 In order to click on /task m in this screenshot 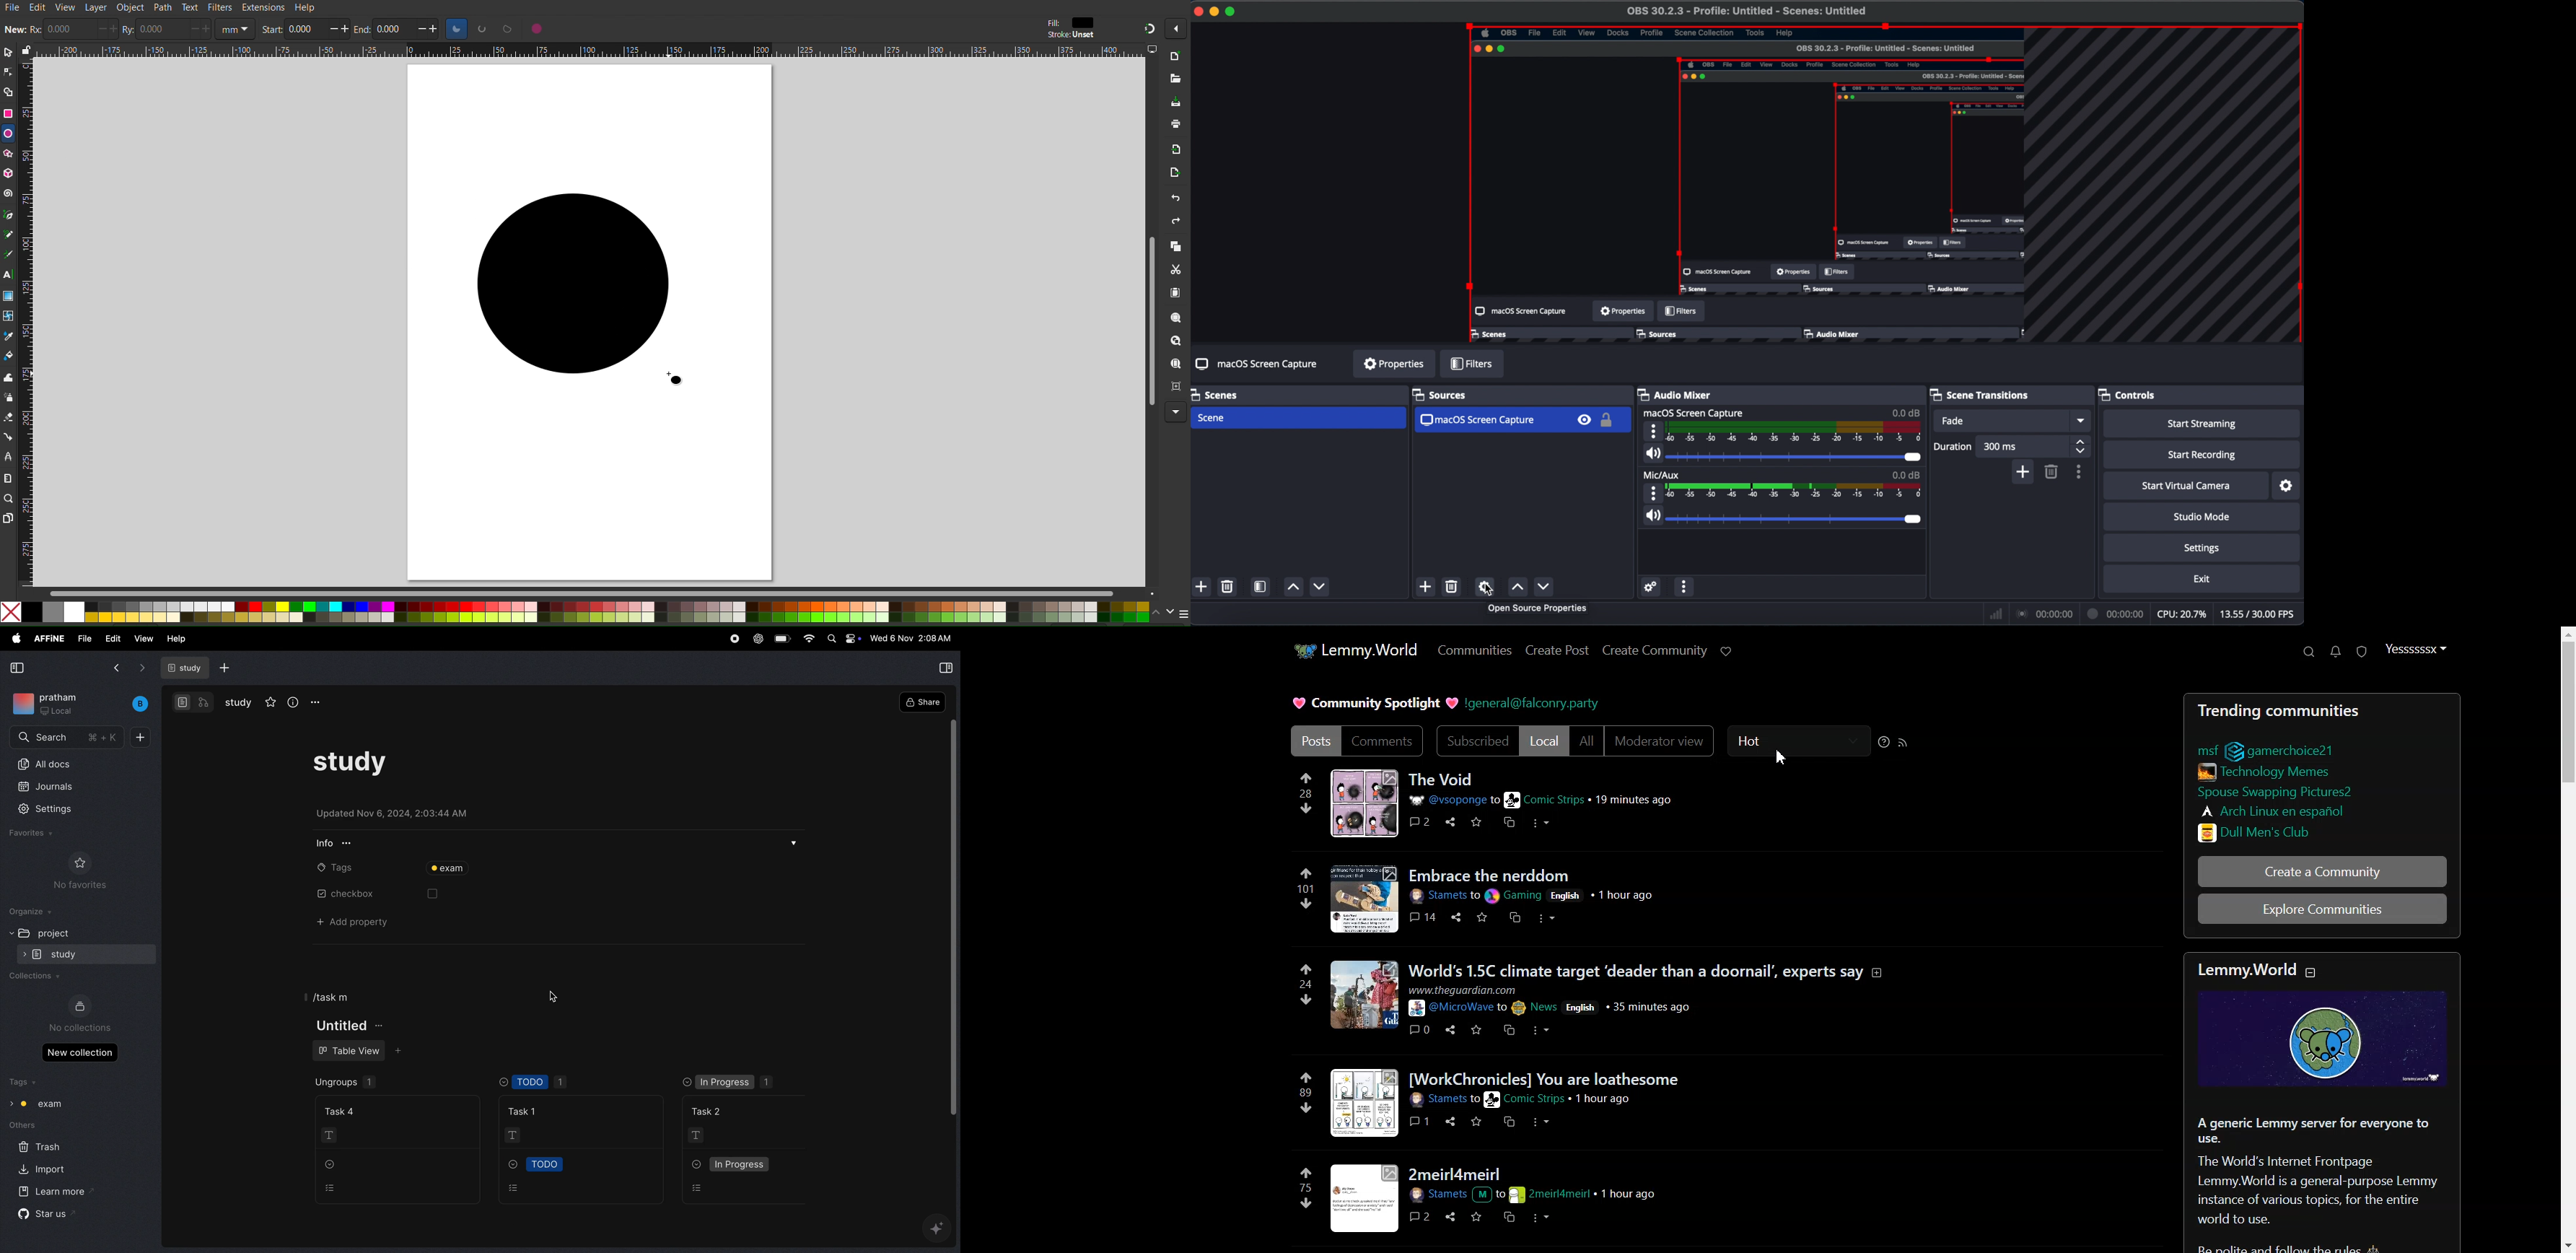, I will do `click(327, 997)`.